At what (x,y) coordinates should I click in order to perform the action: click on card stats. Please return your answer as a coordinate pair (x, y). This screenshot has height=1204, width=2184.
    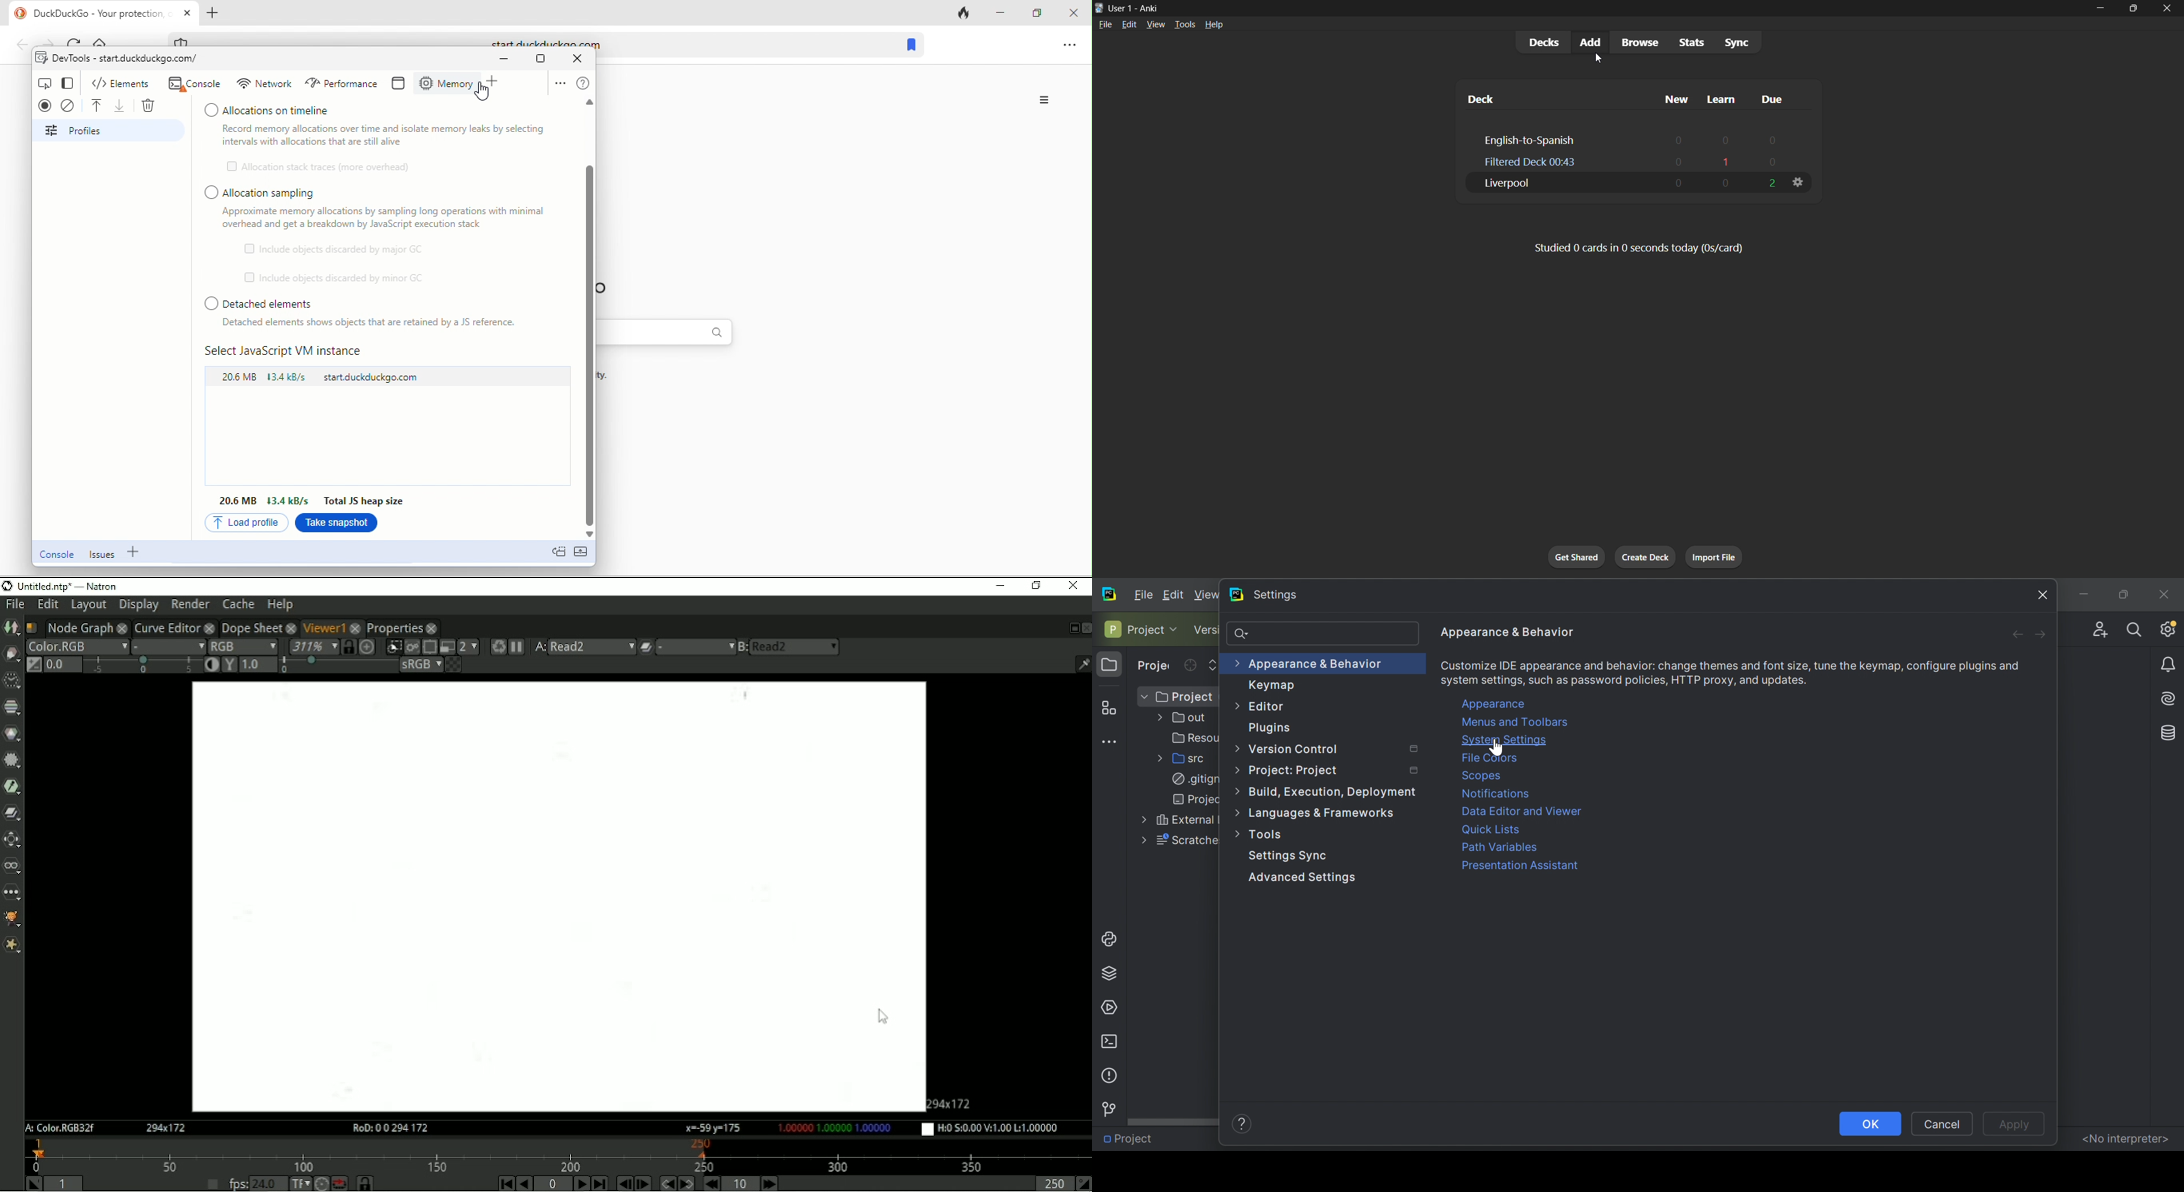
    Looking at the image, I should click on (1639, 248).